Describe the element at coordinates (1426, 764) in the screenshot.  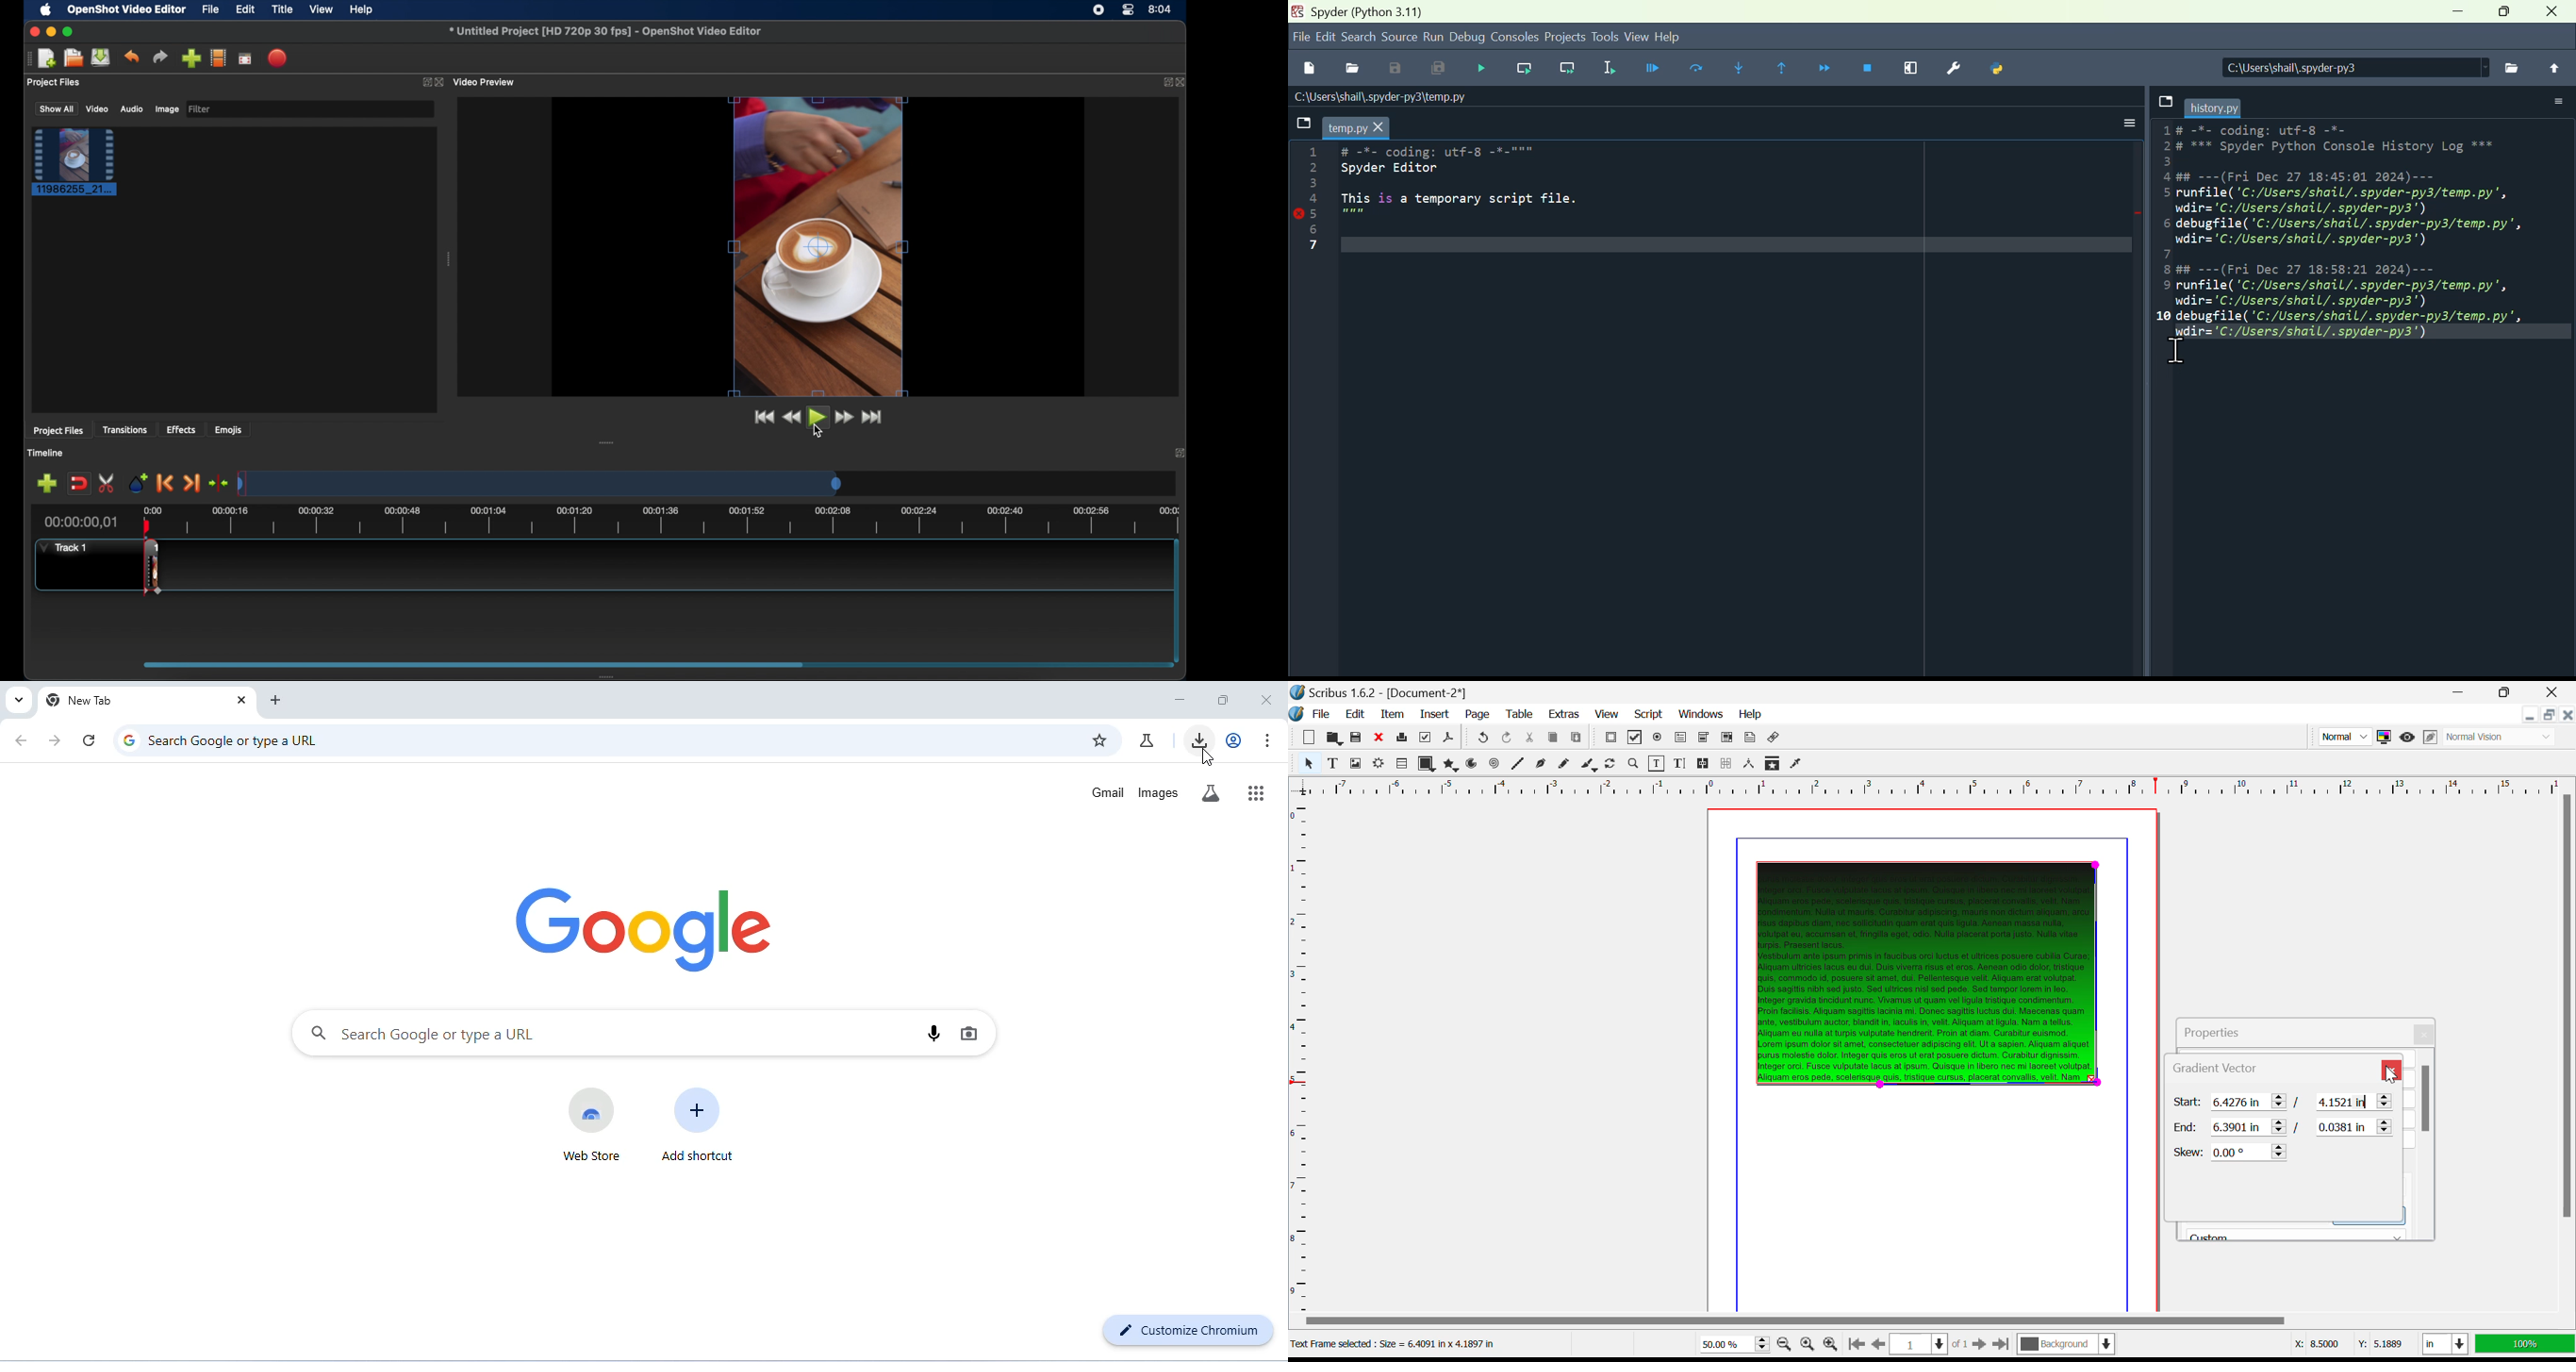
I see `Shapes` at that location.